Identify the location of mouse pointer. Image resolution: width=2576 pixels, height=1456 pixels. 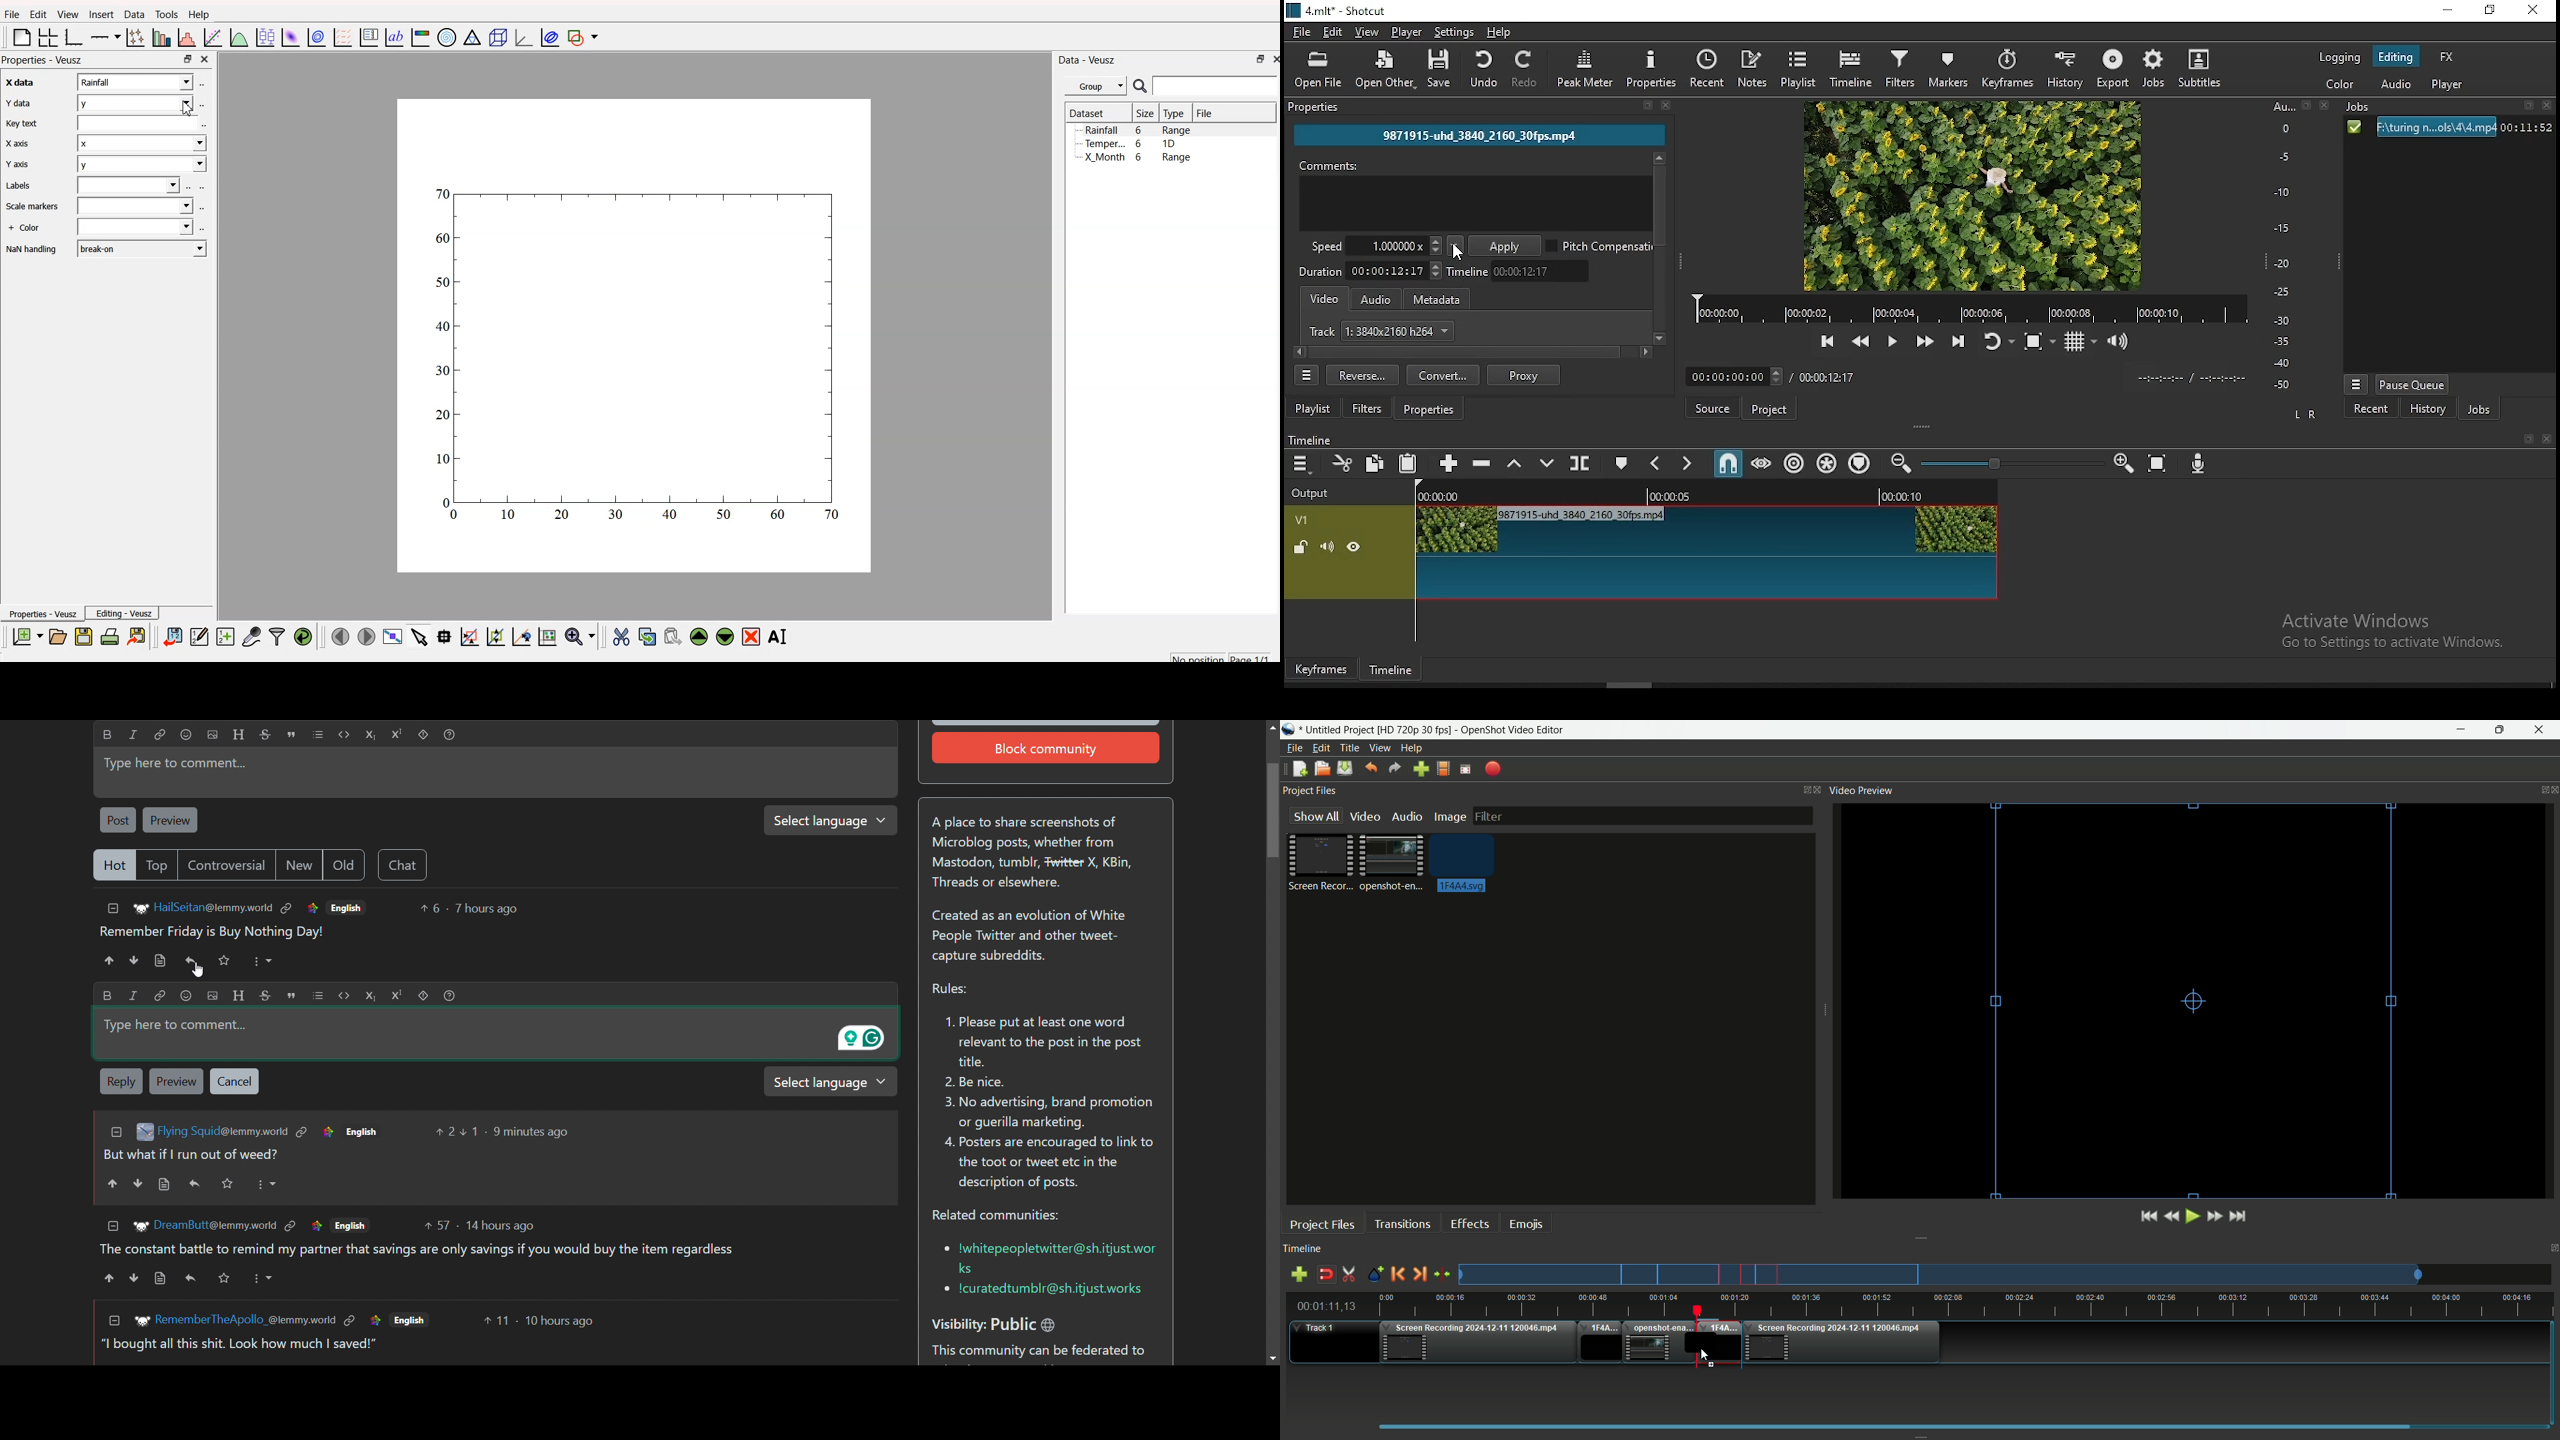
(1539, 542).